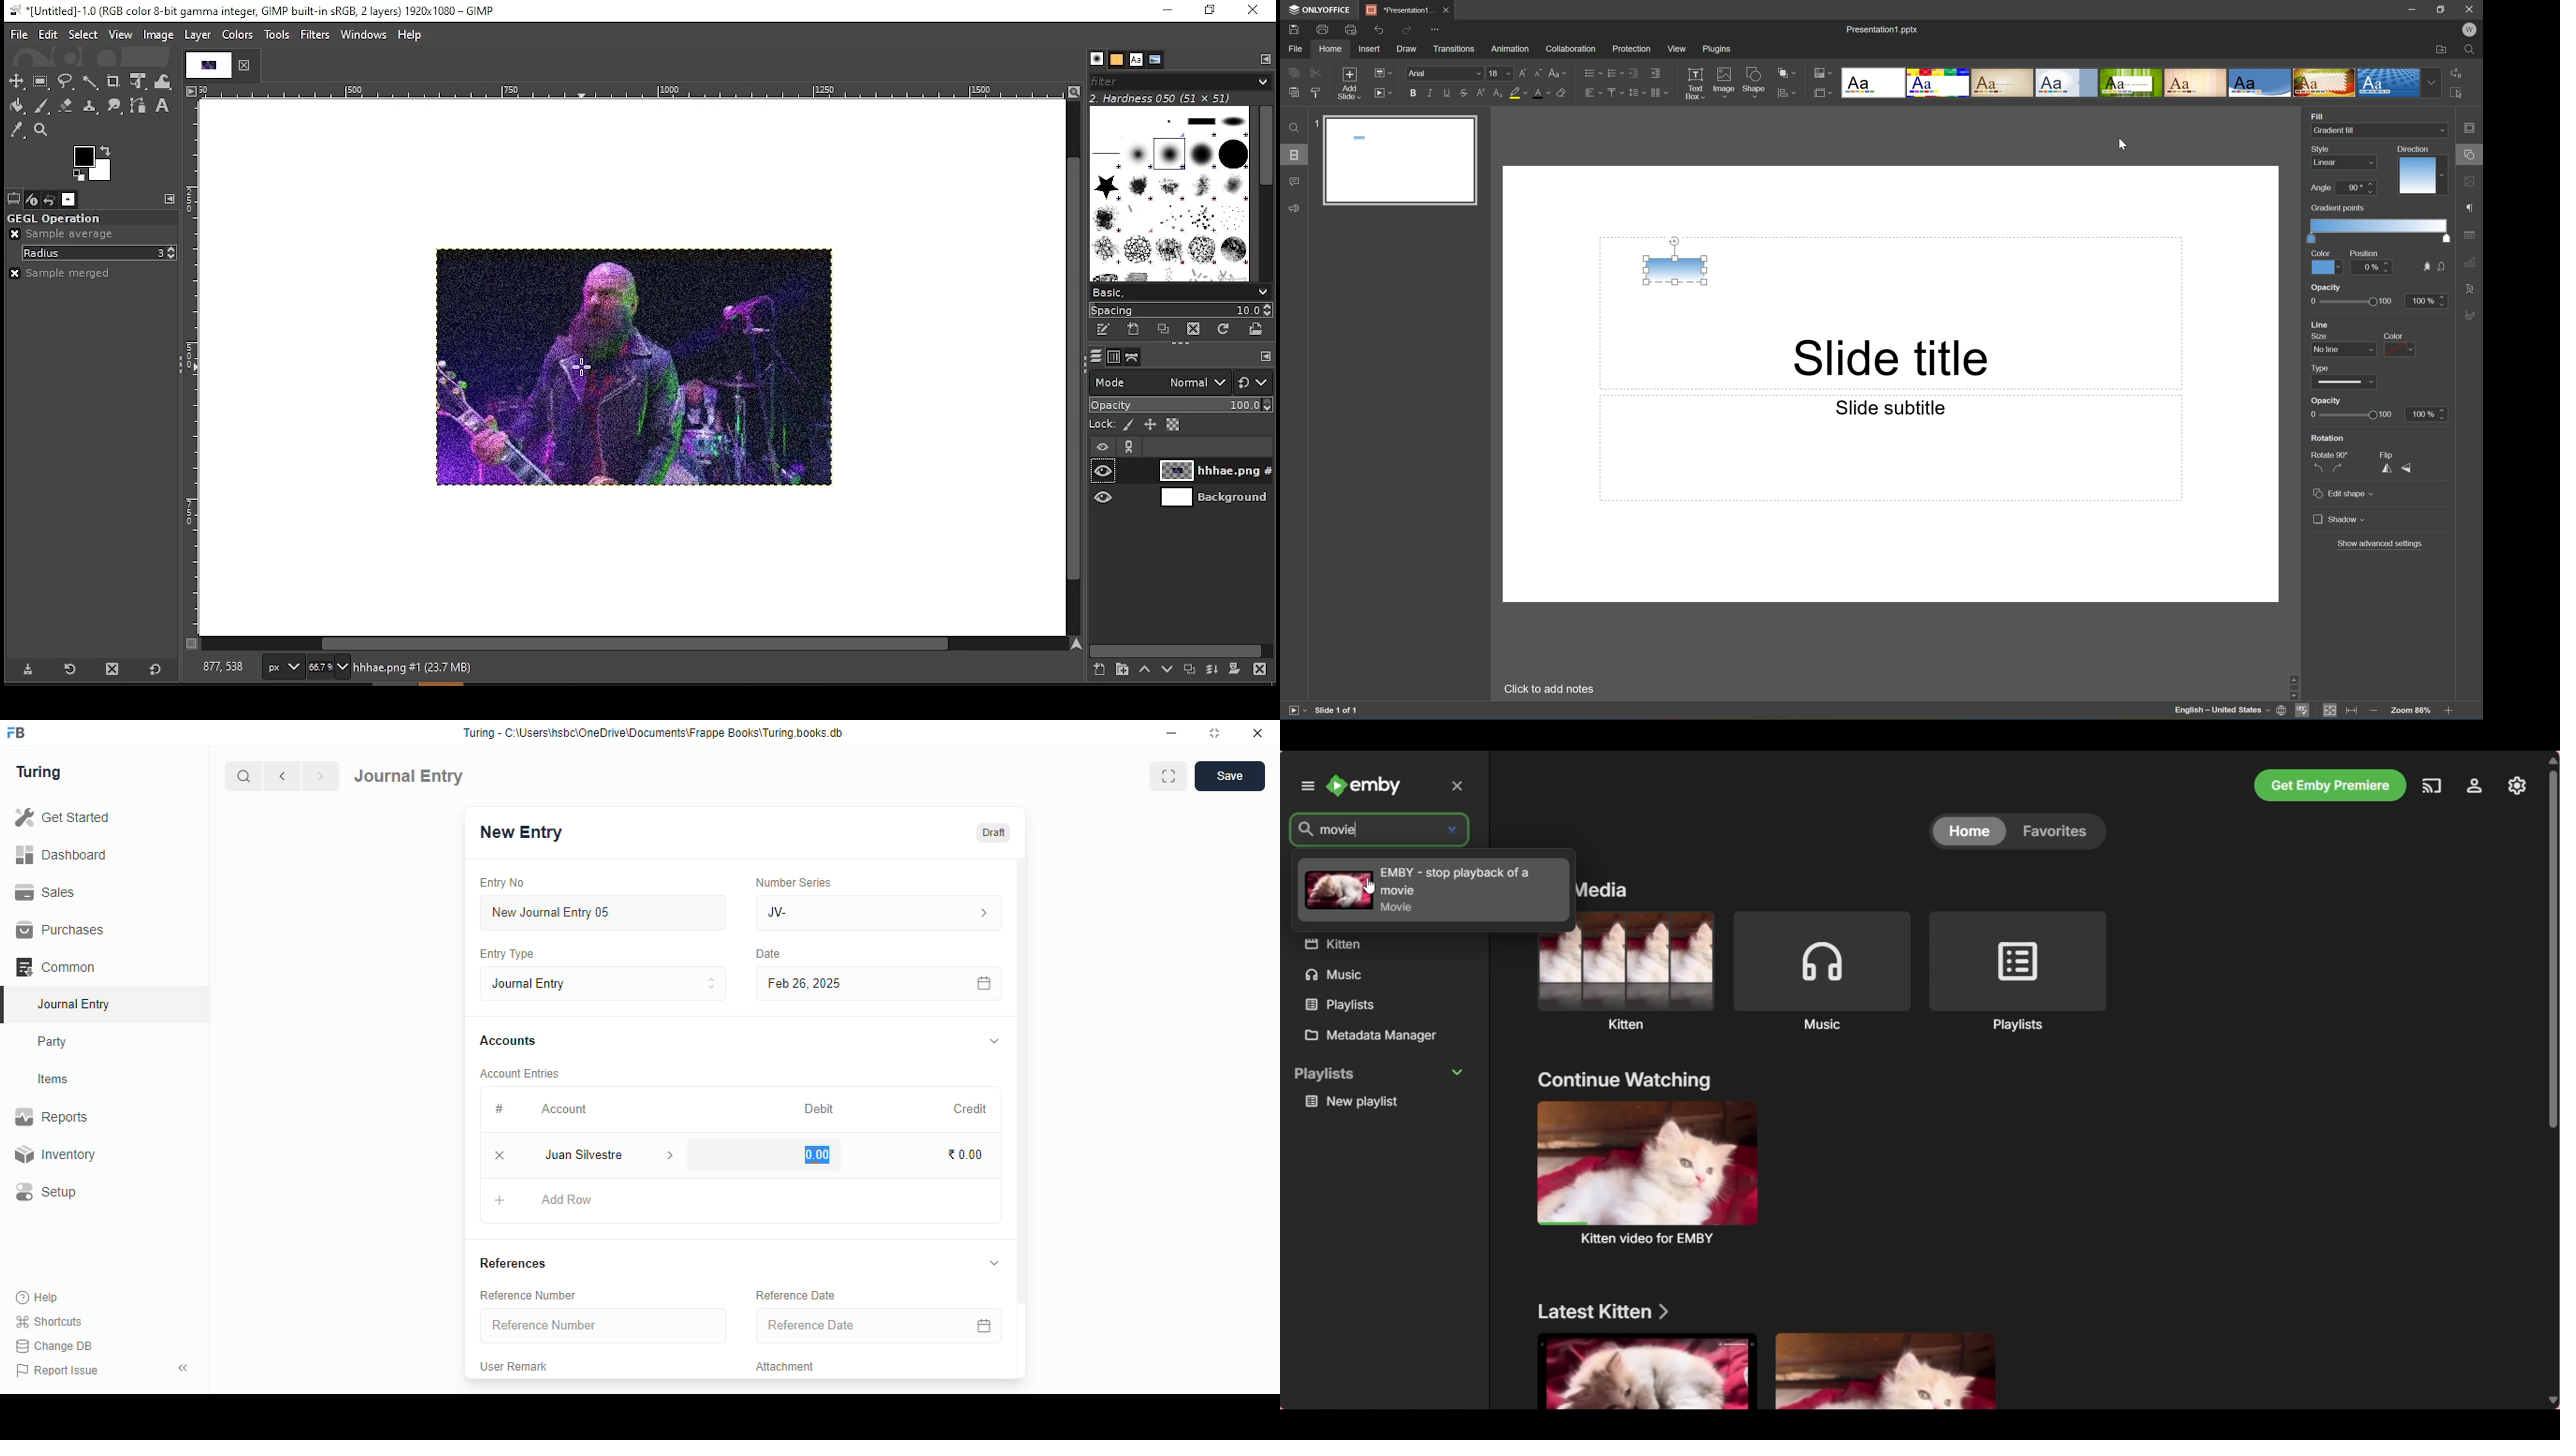 The height and width of the screenshot is (1456, 2576). What do you see at coordinates (245, 776) in the screenshot?
I see `search` at bounding box center [245, 776].